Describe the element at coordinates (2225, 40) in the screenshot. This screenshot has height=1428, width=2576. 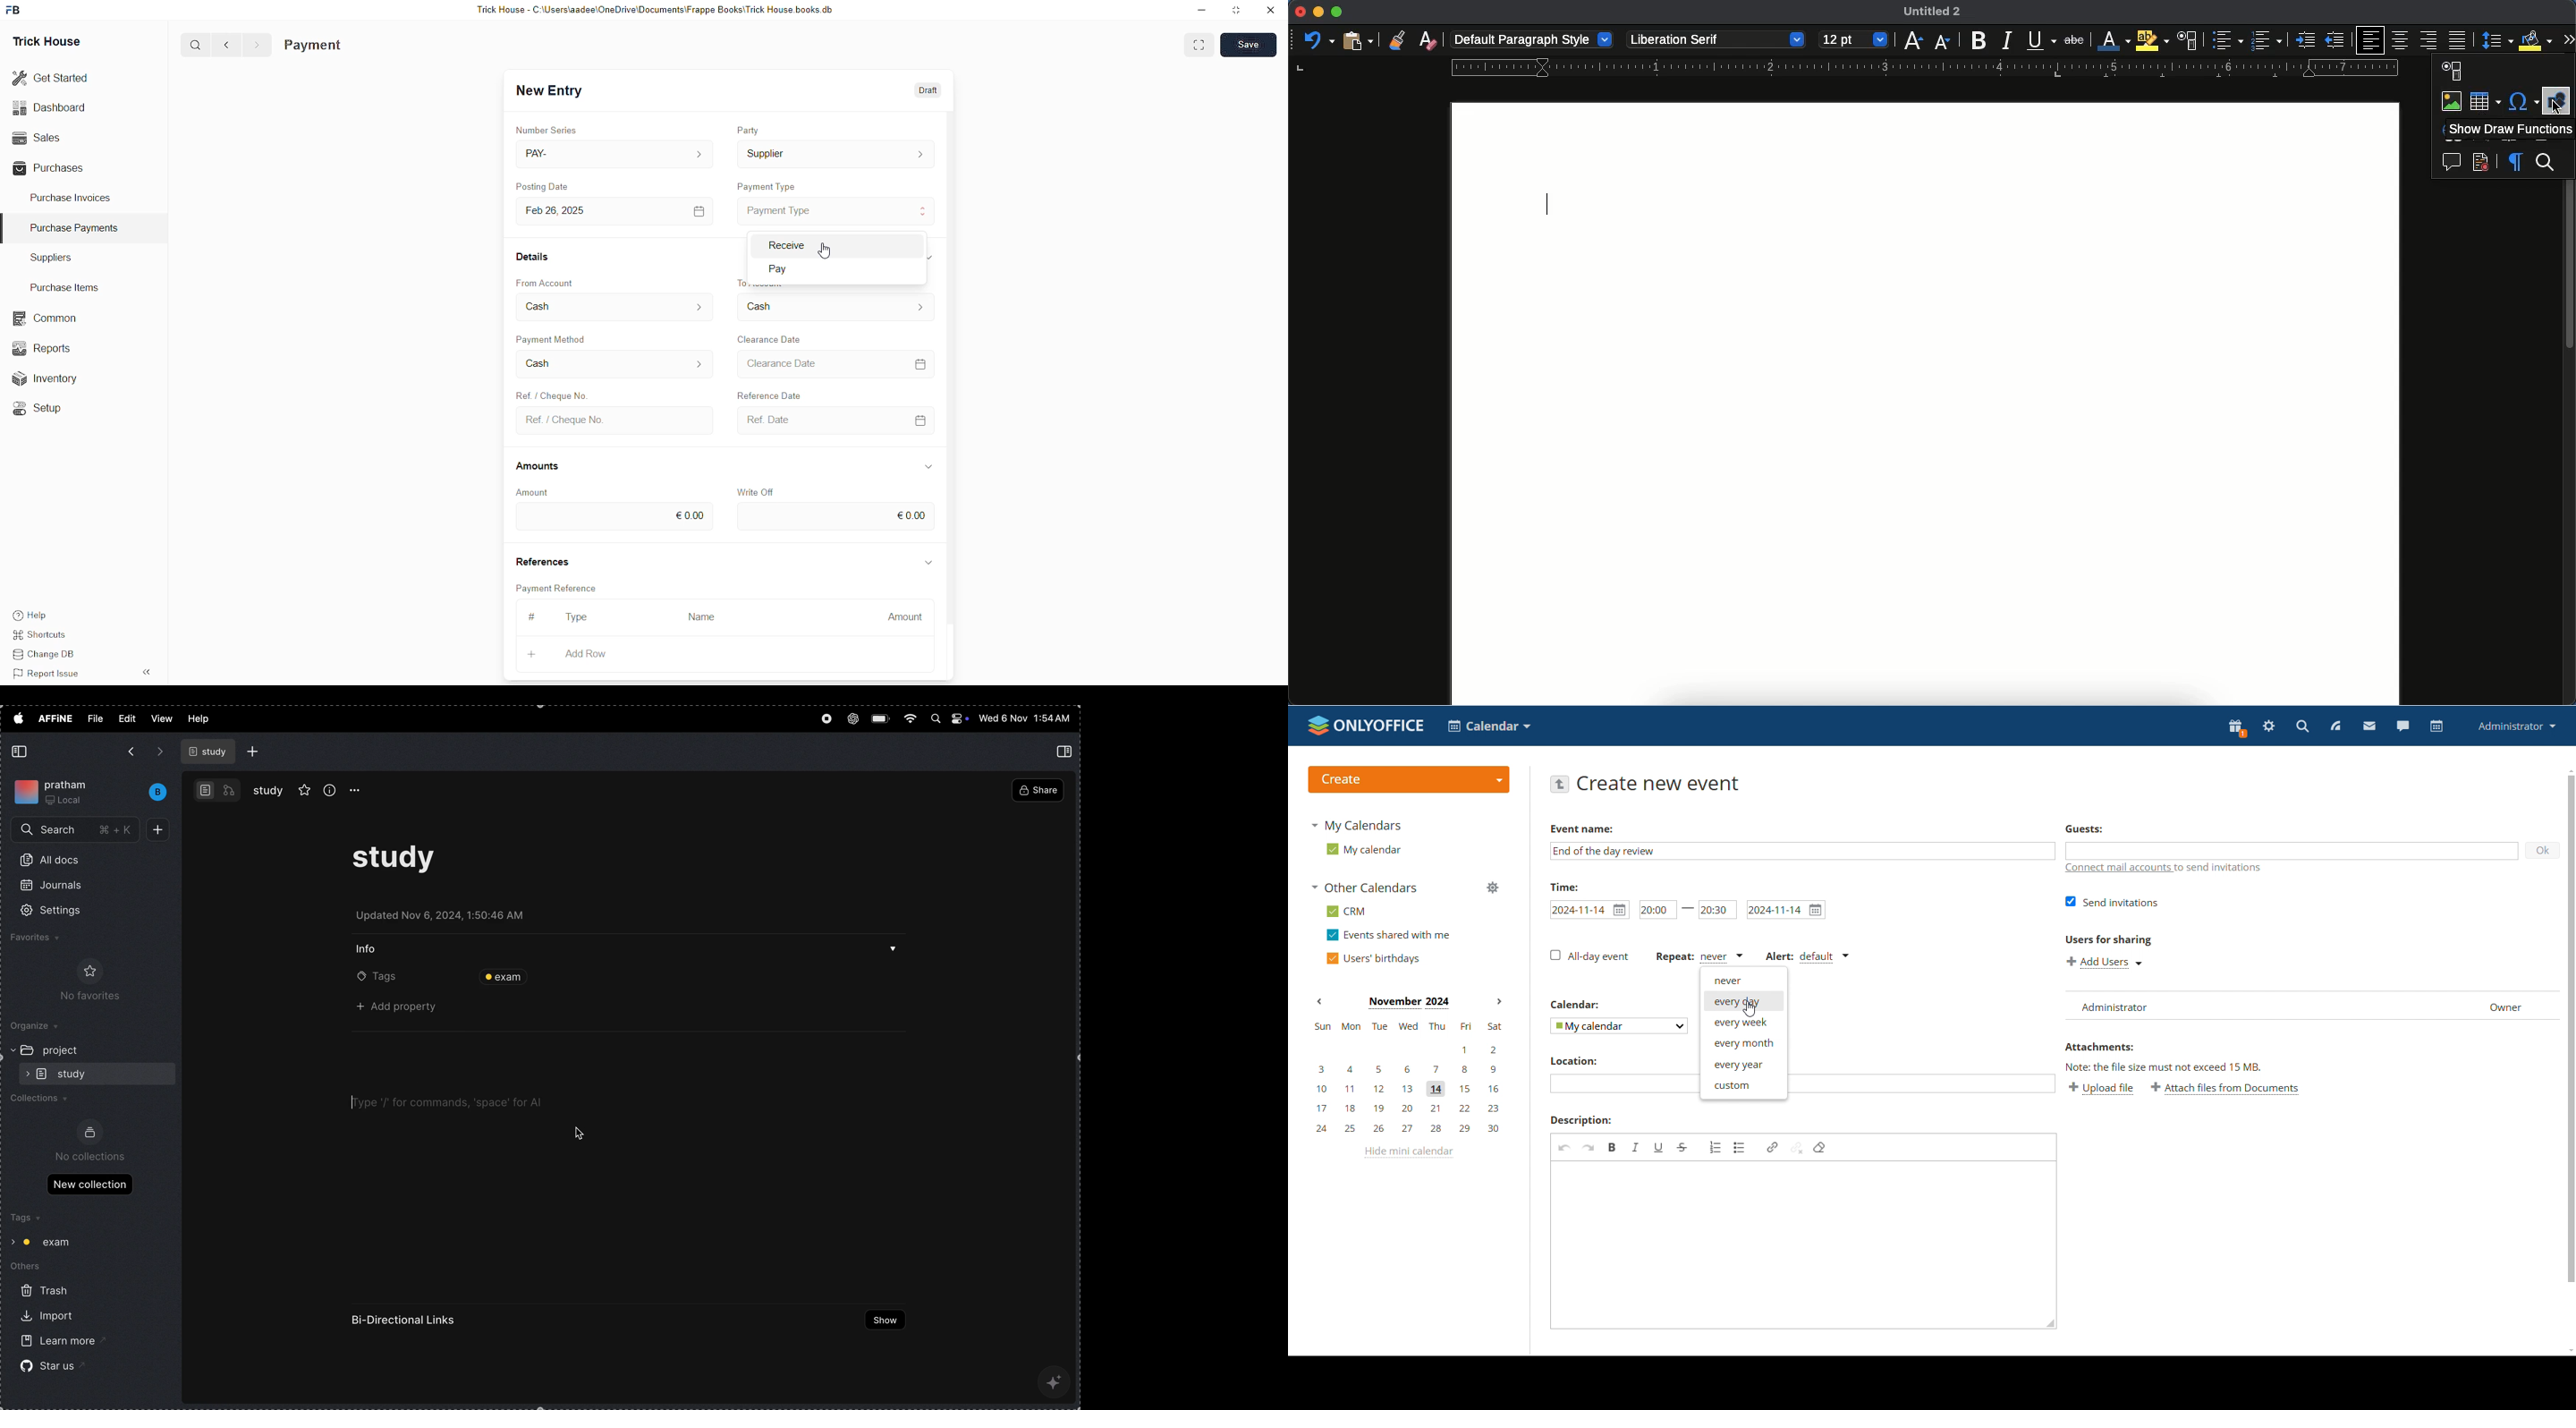
I see `list` at that location.